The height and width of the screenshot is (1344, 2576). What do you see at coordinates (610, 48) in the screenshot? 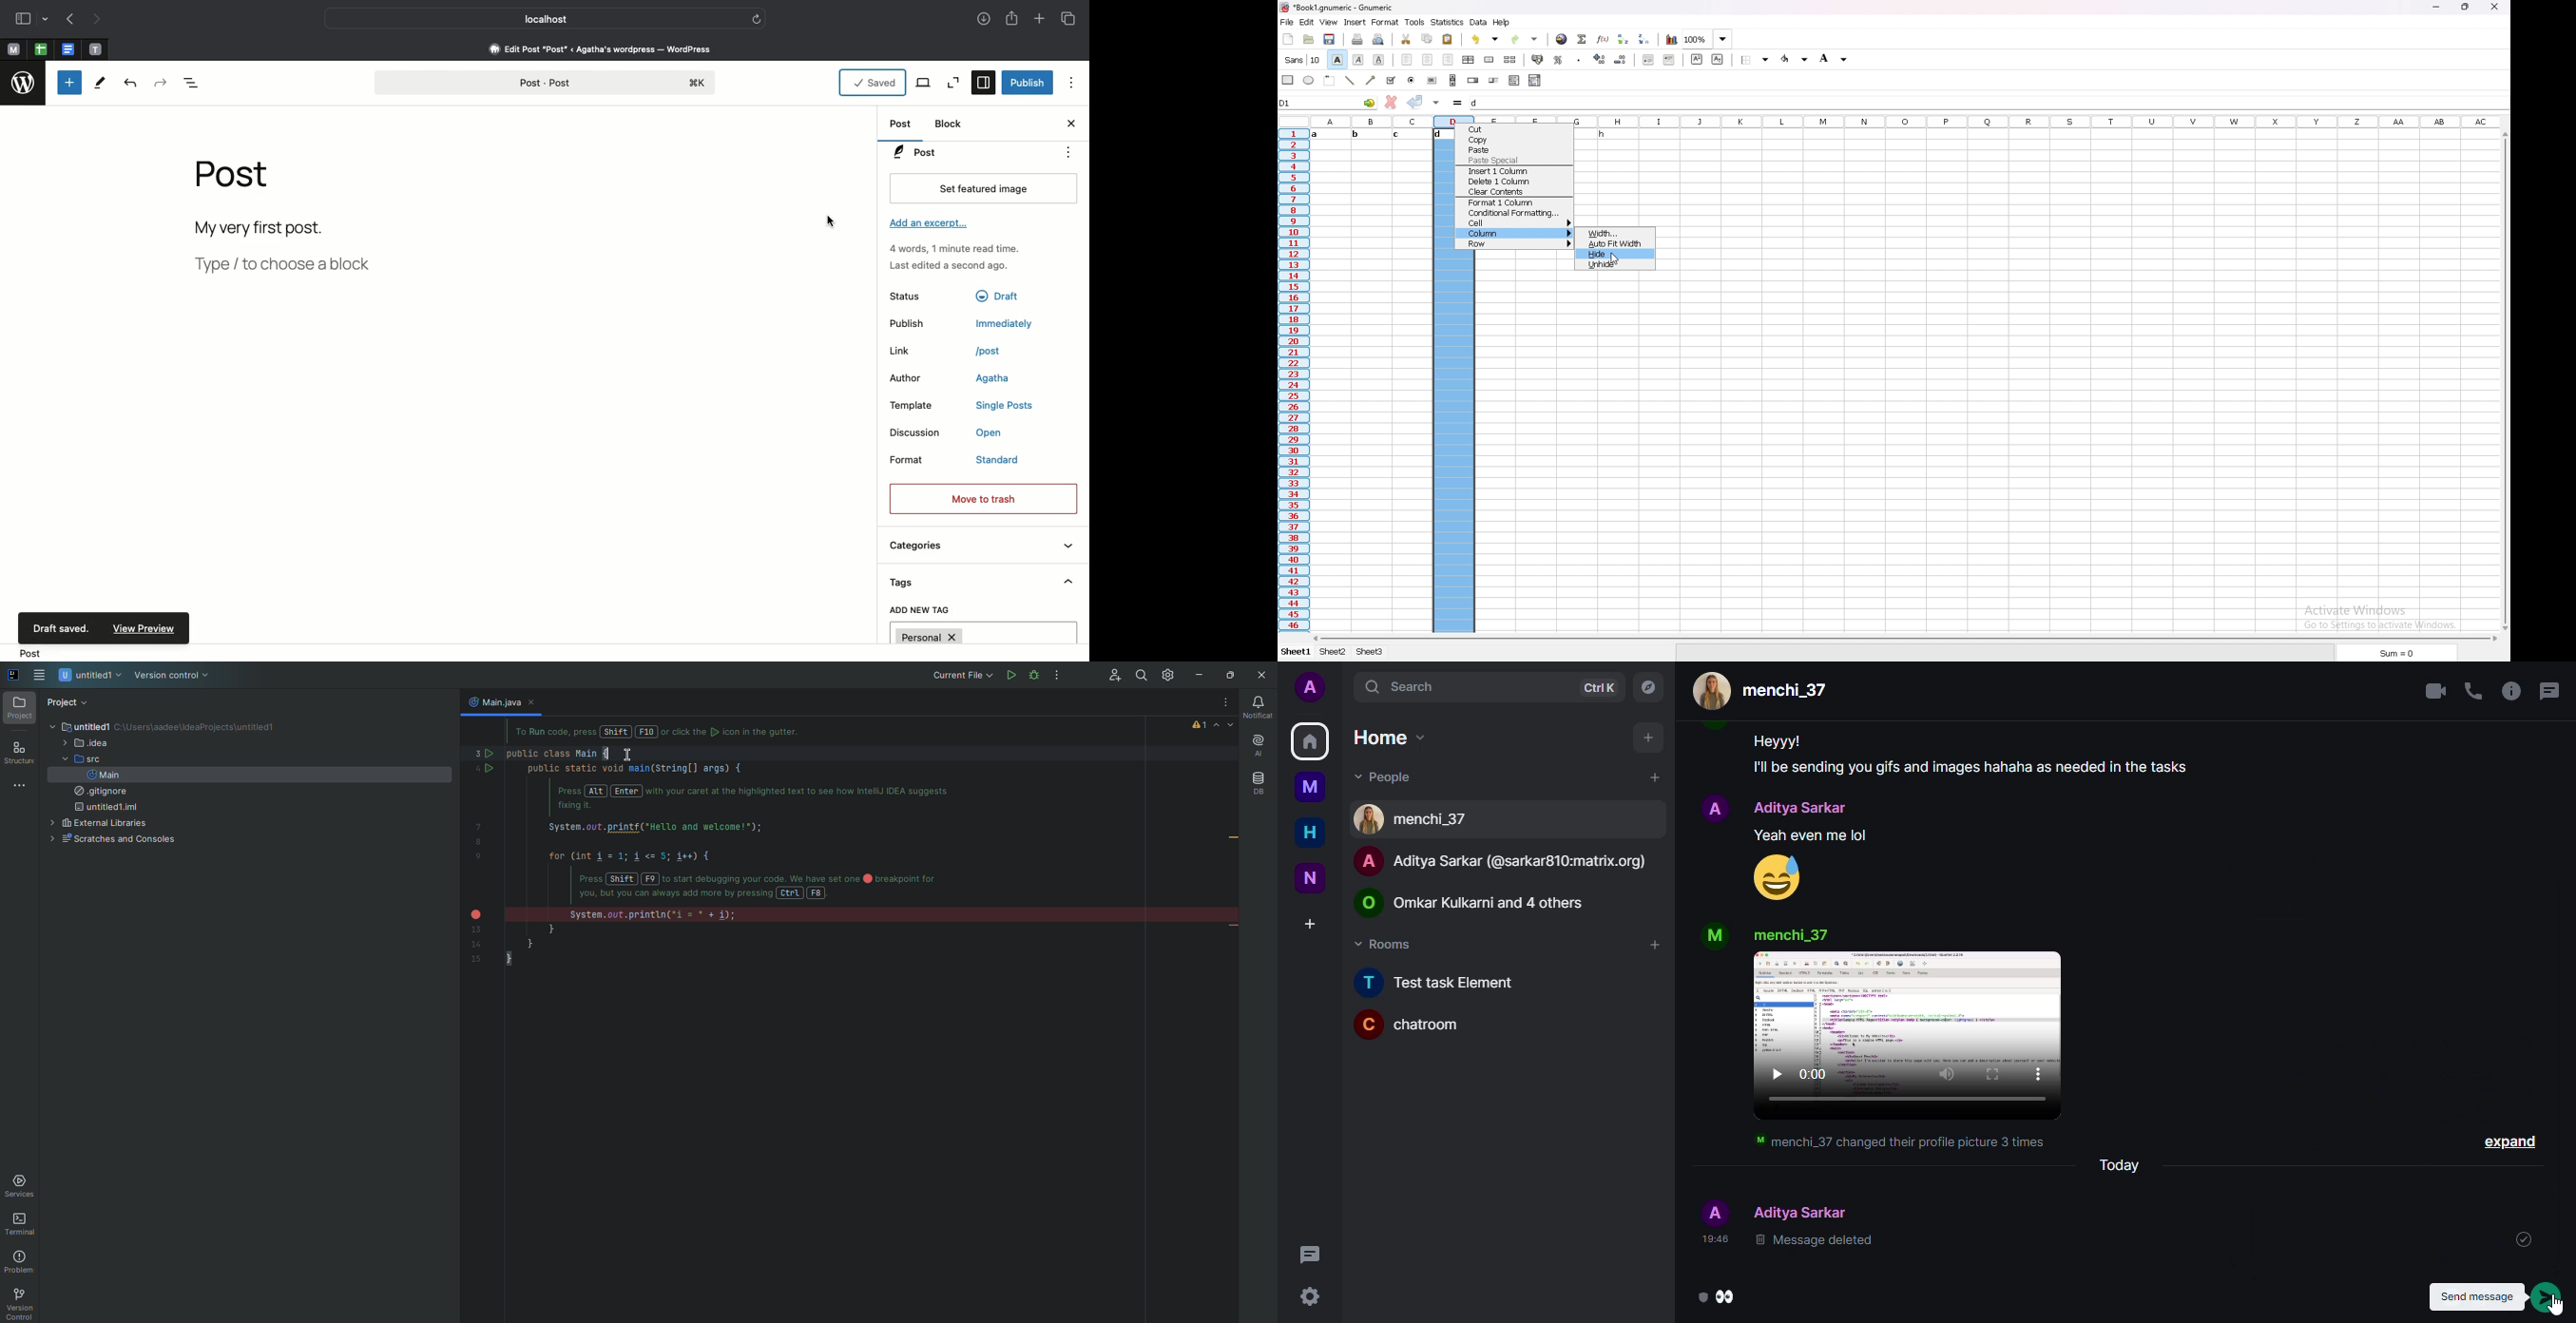
I see `Edit post` at bounding box center [610, 48].